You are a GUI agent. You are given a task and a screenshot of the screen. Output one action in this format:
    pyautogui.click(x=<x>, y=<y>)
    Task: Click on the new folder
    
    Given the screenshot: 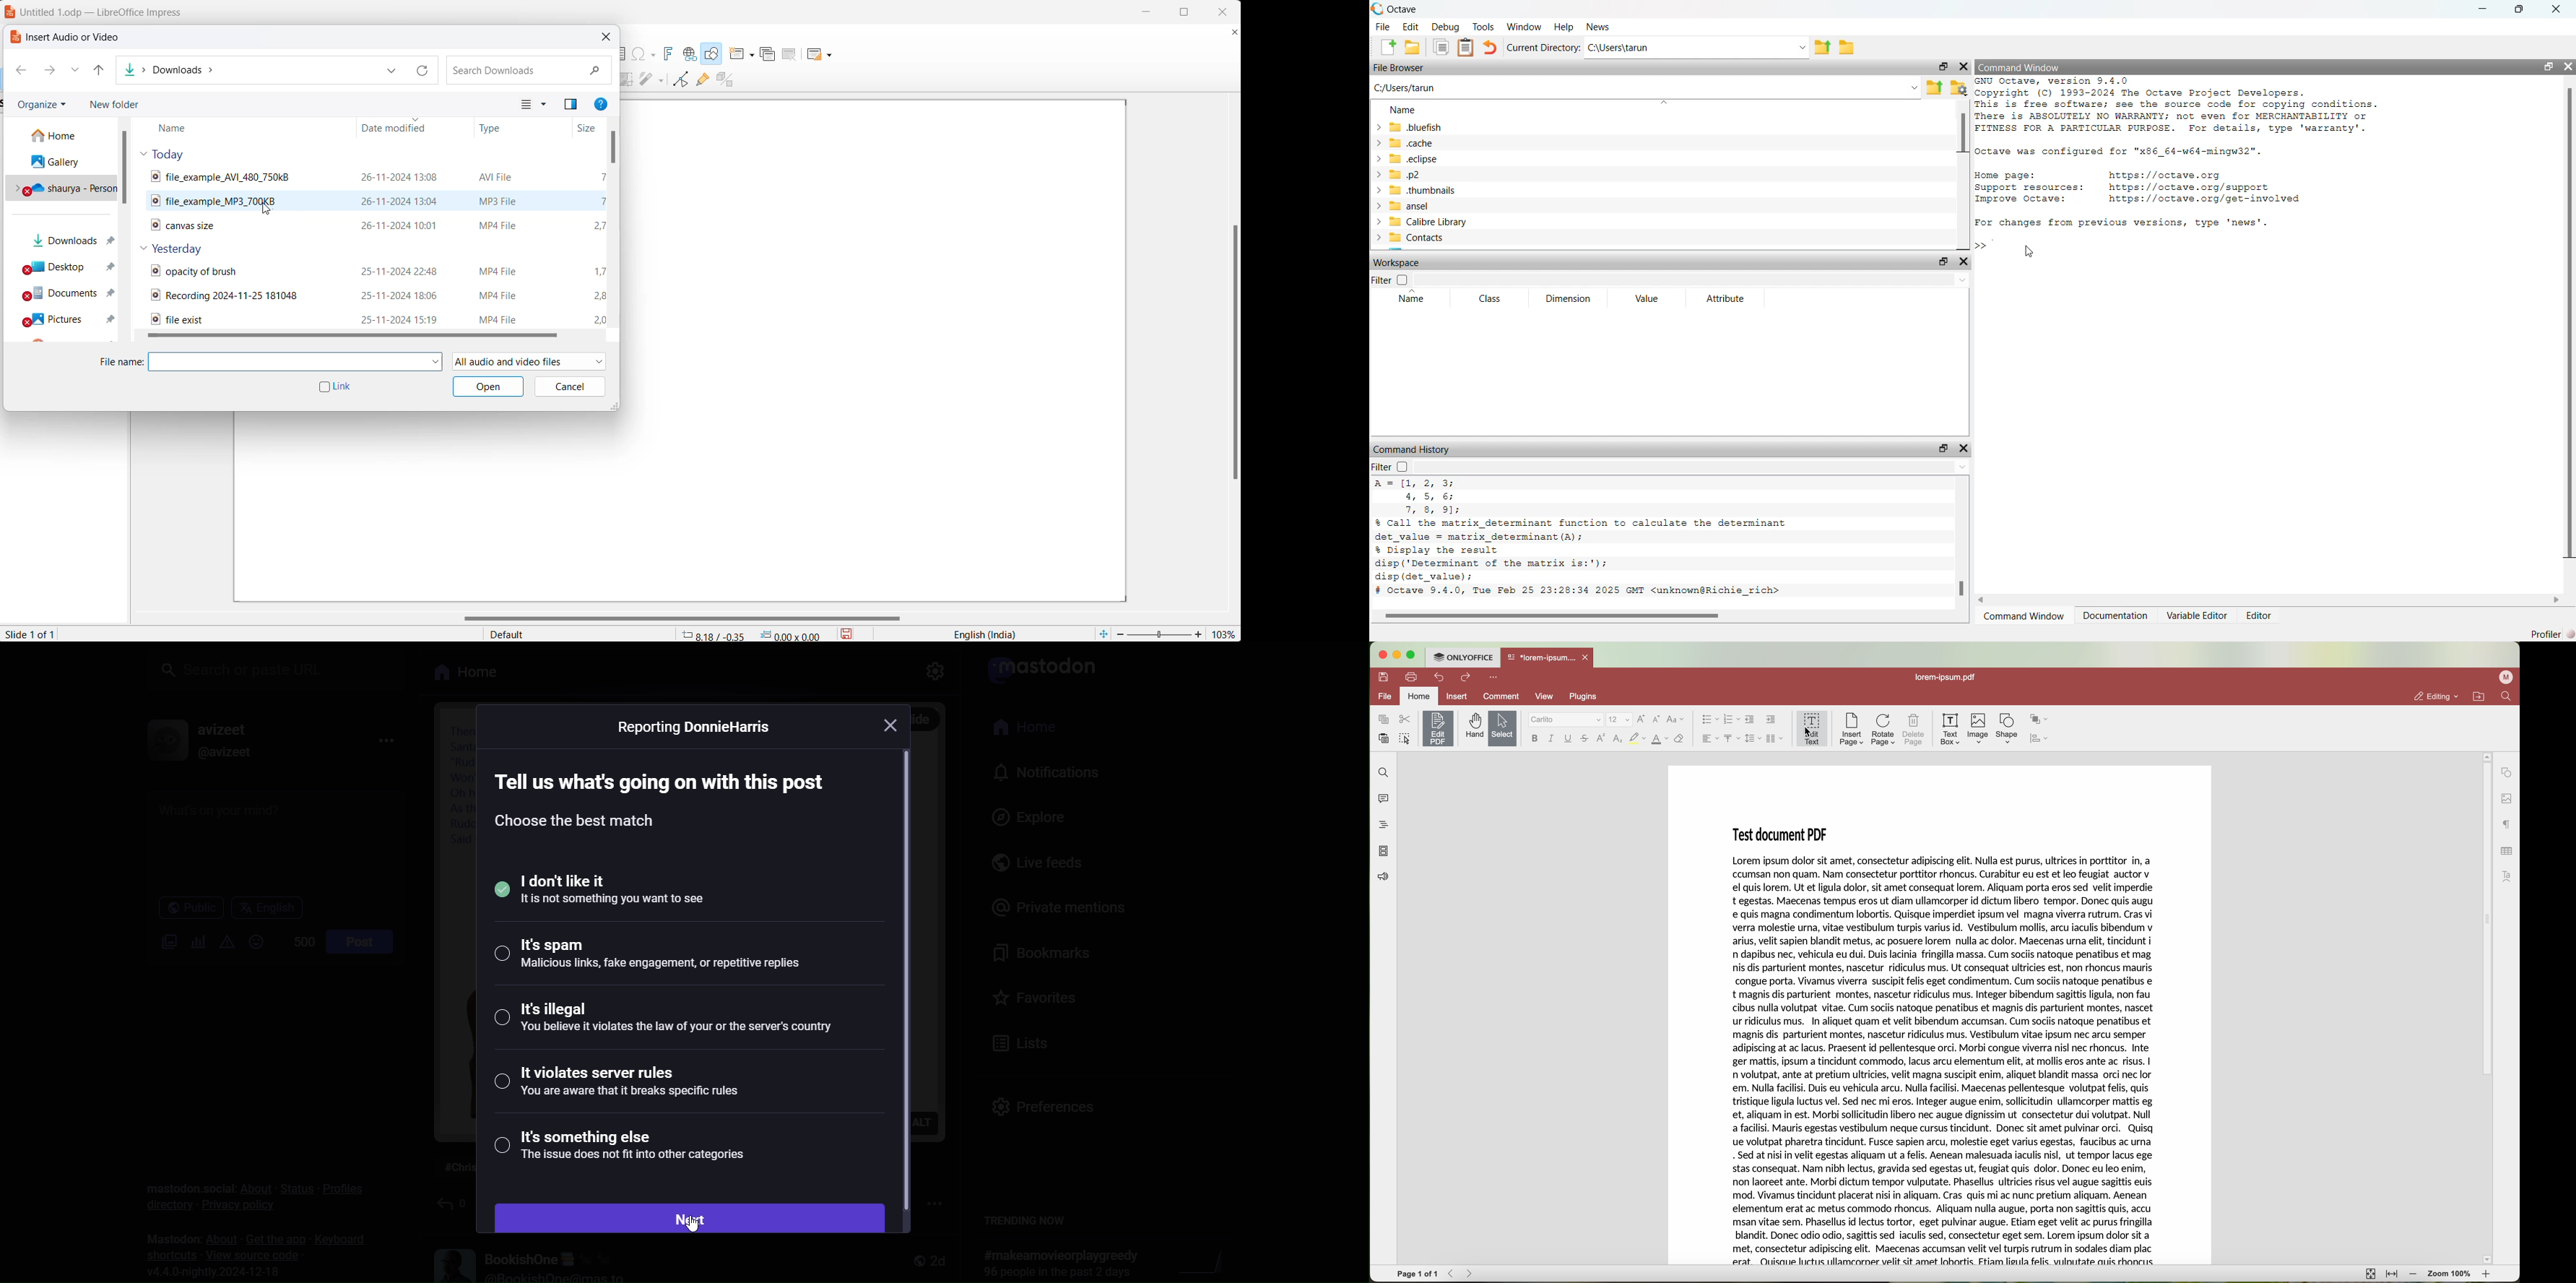 What is the action you would take?
    pyautogui.click(x=124, y=105)
    